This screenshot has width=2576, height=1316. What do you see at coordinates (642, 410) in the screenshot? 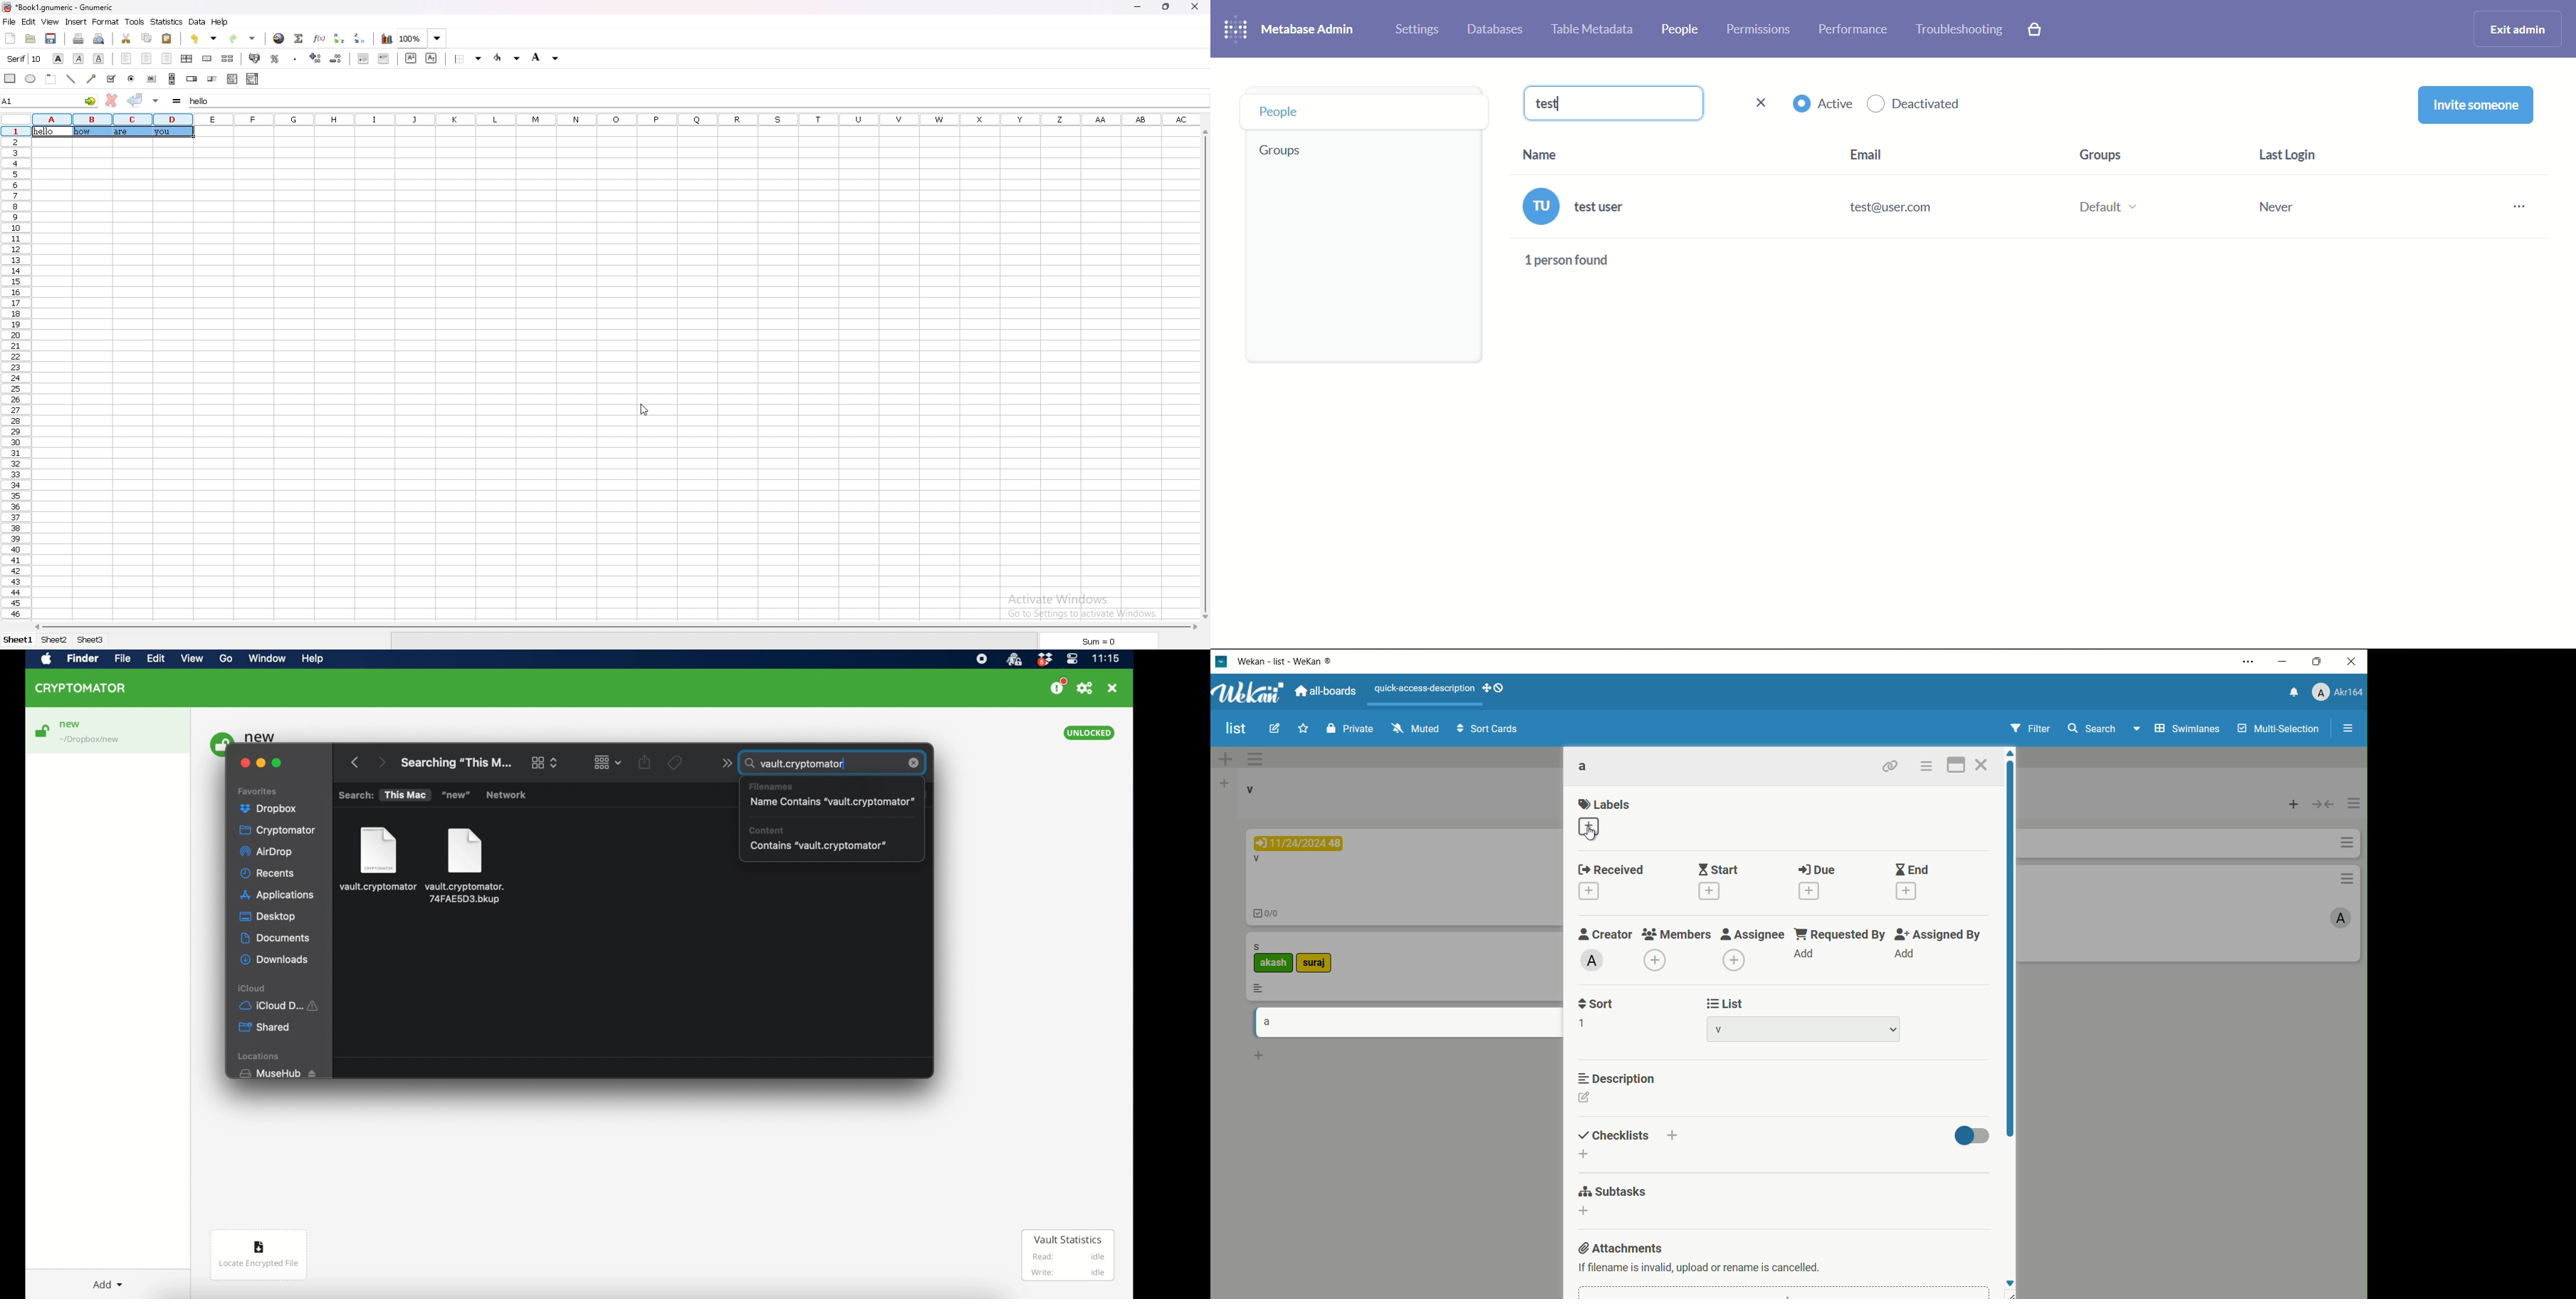
I see `cursor` at bounding box center [642, 410].